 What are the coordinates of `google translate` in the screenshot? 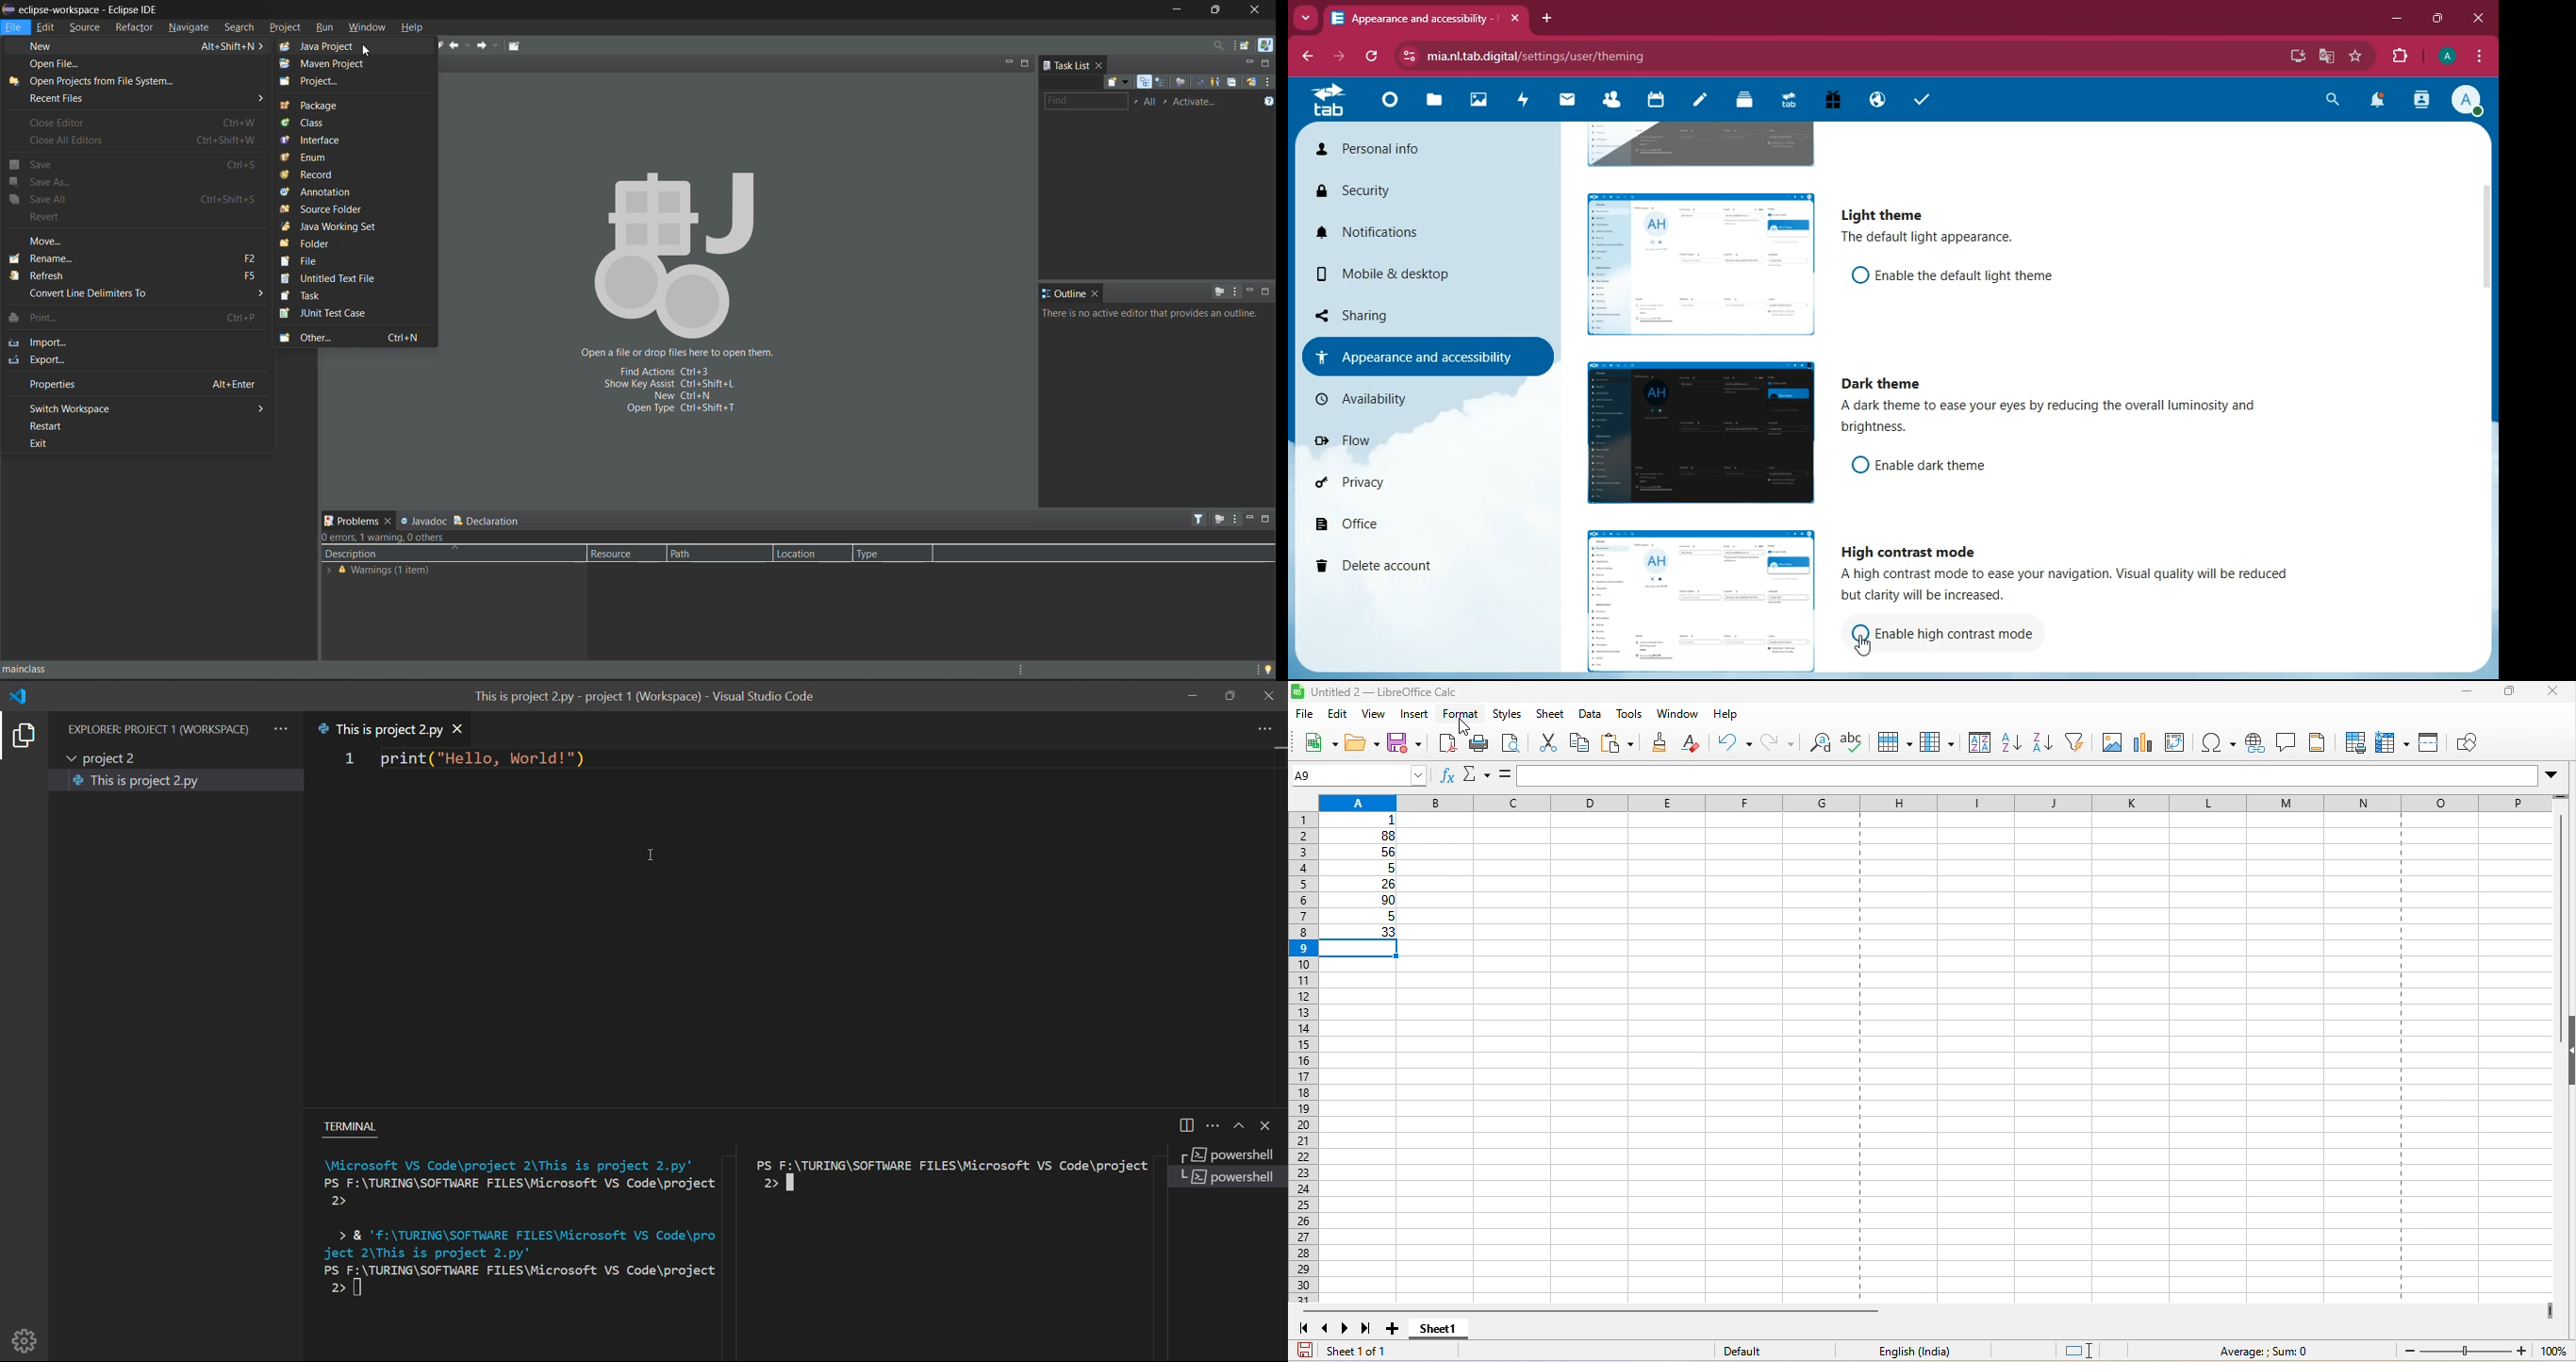 It's located at (2327, 56).